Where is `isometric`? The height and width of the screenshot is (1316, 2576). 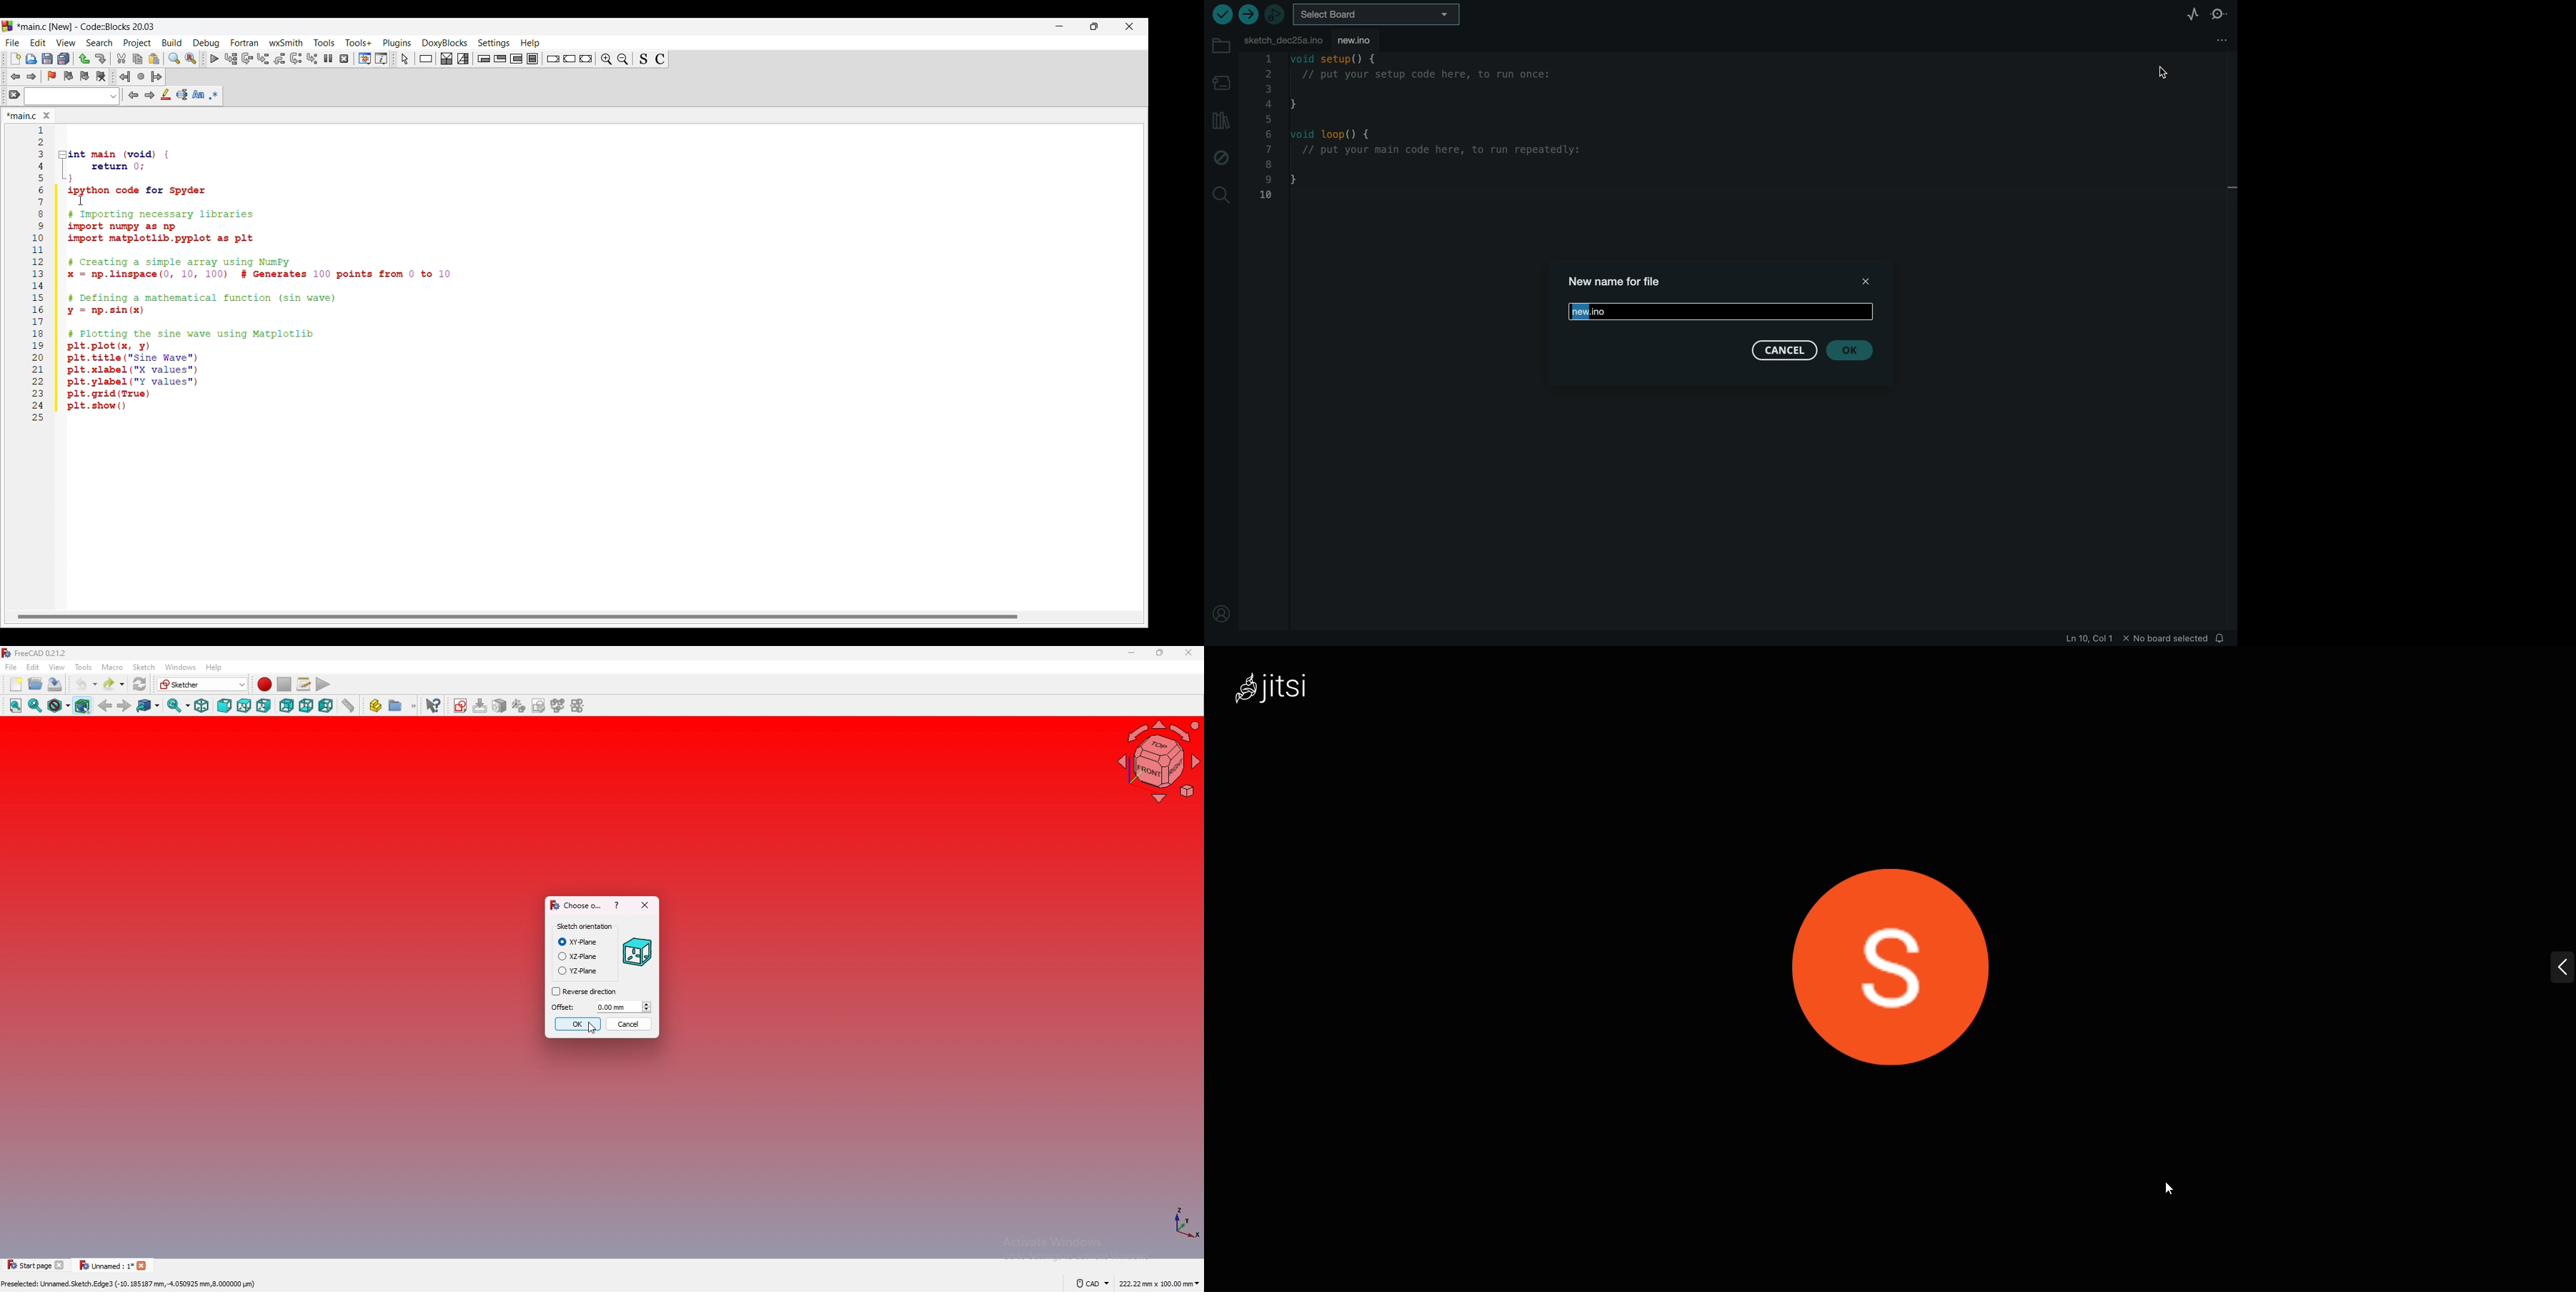
isometric is located at coordinates (202, 706).